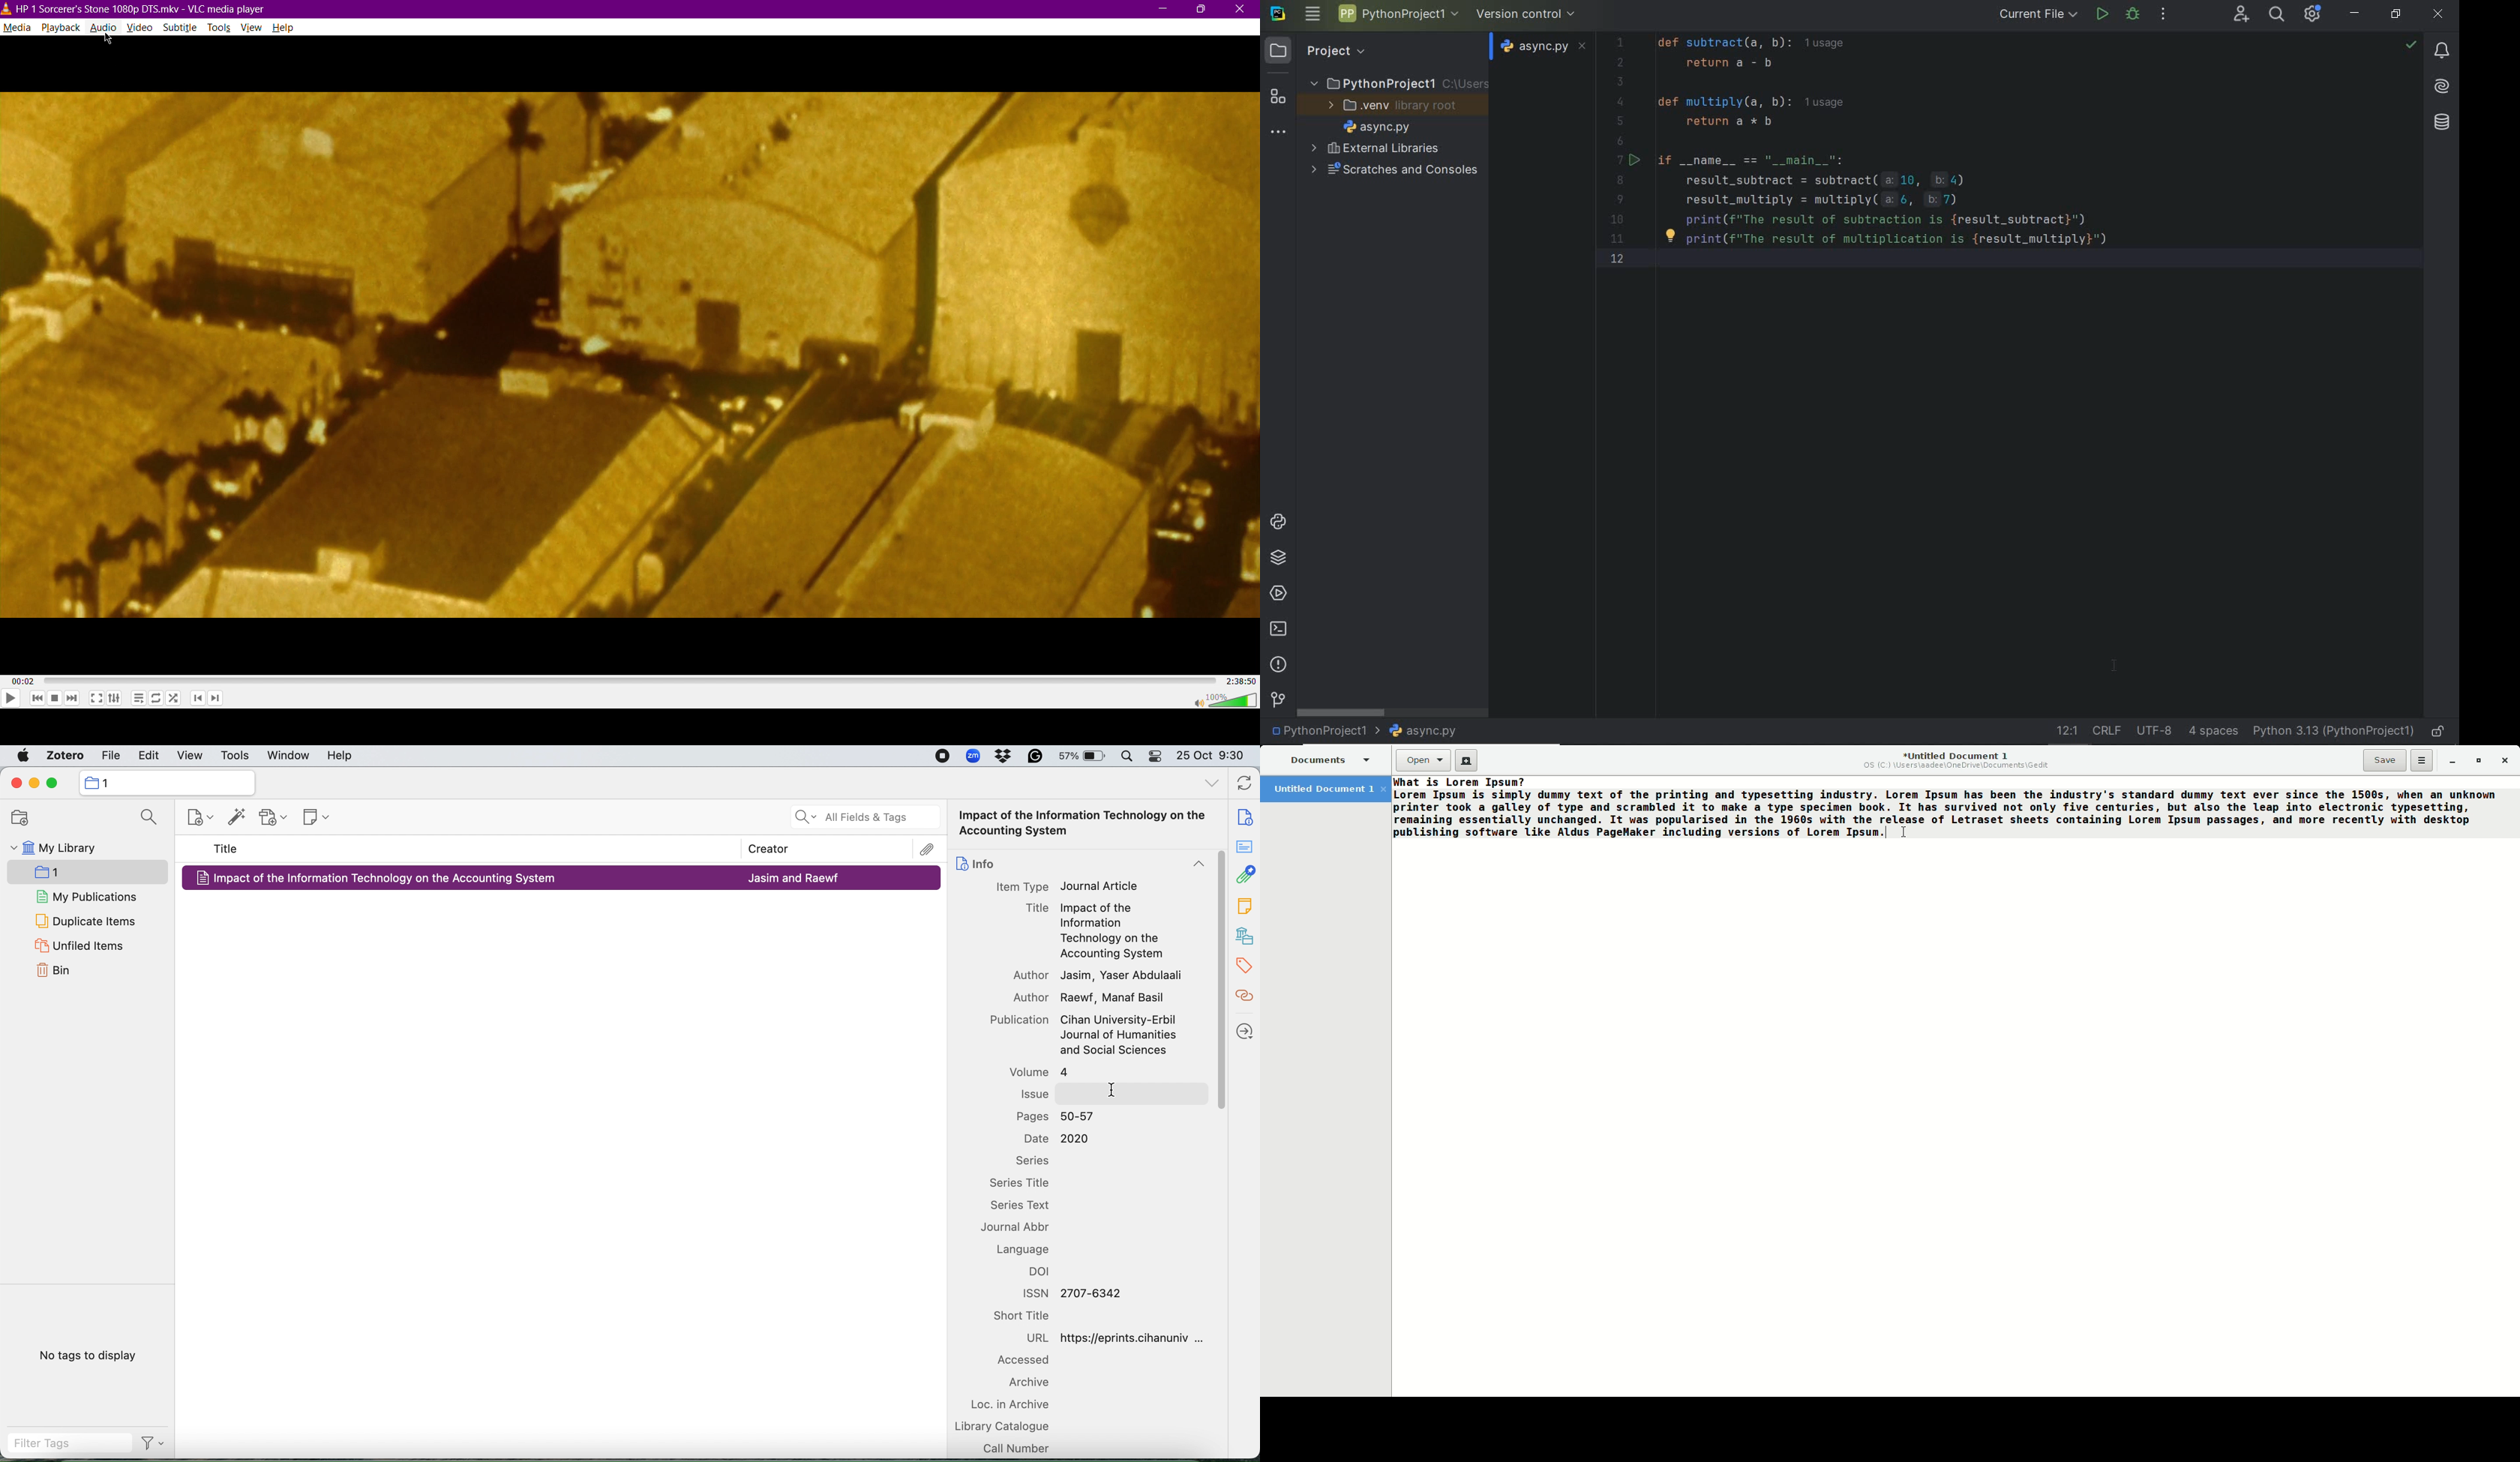 This screenshot has height=1484, width=2520. I want to click on Journal Article, so click(1100, 886).